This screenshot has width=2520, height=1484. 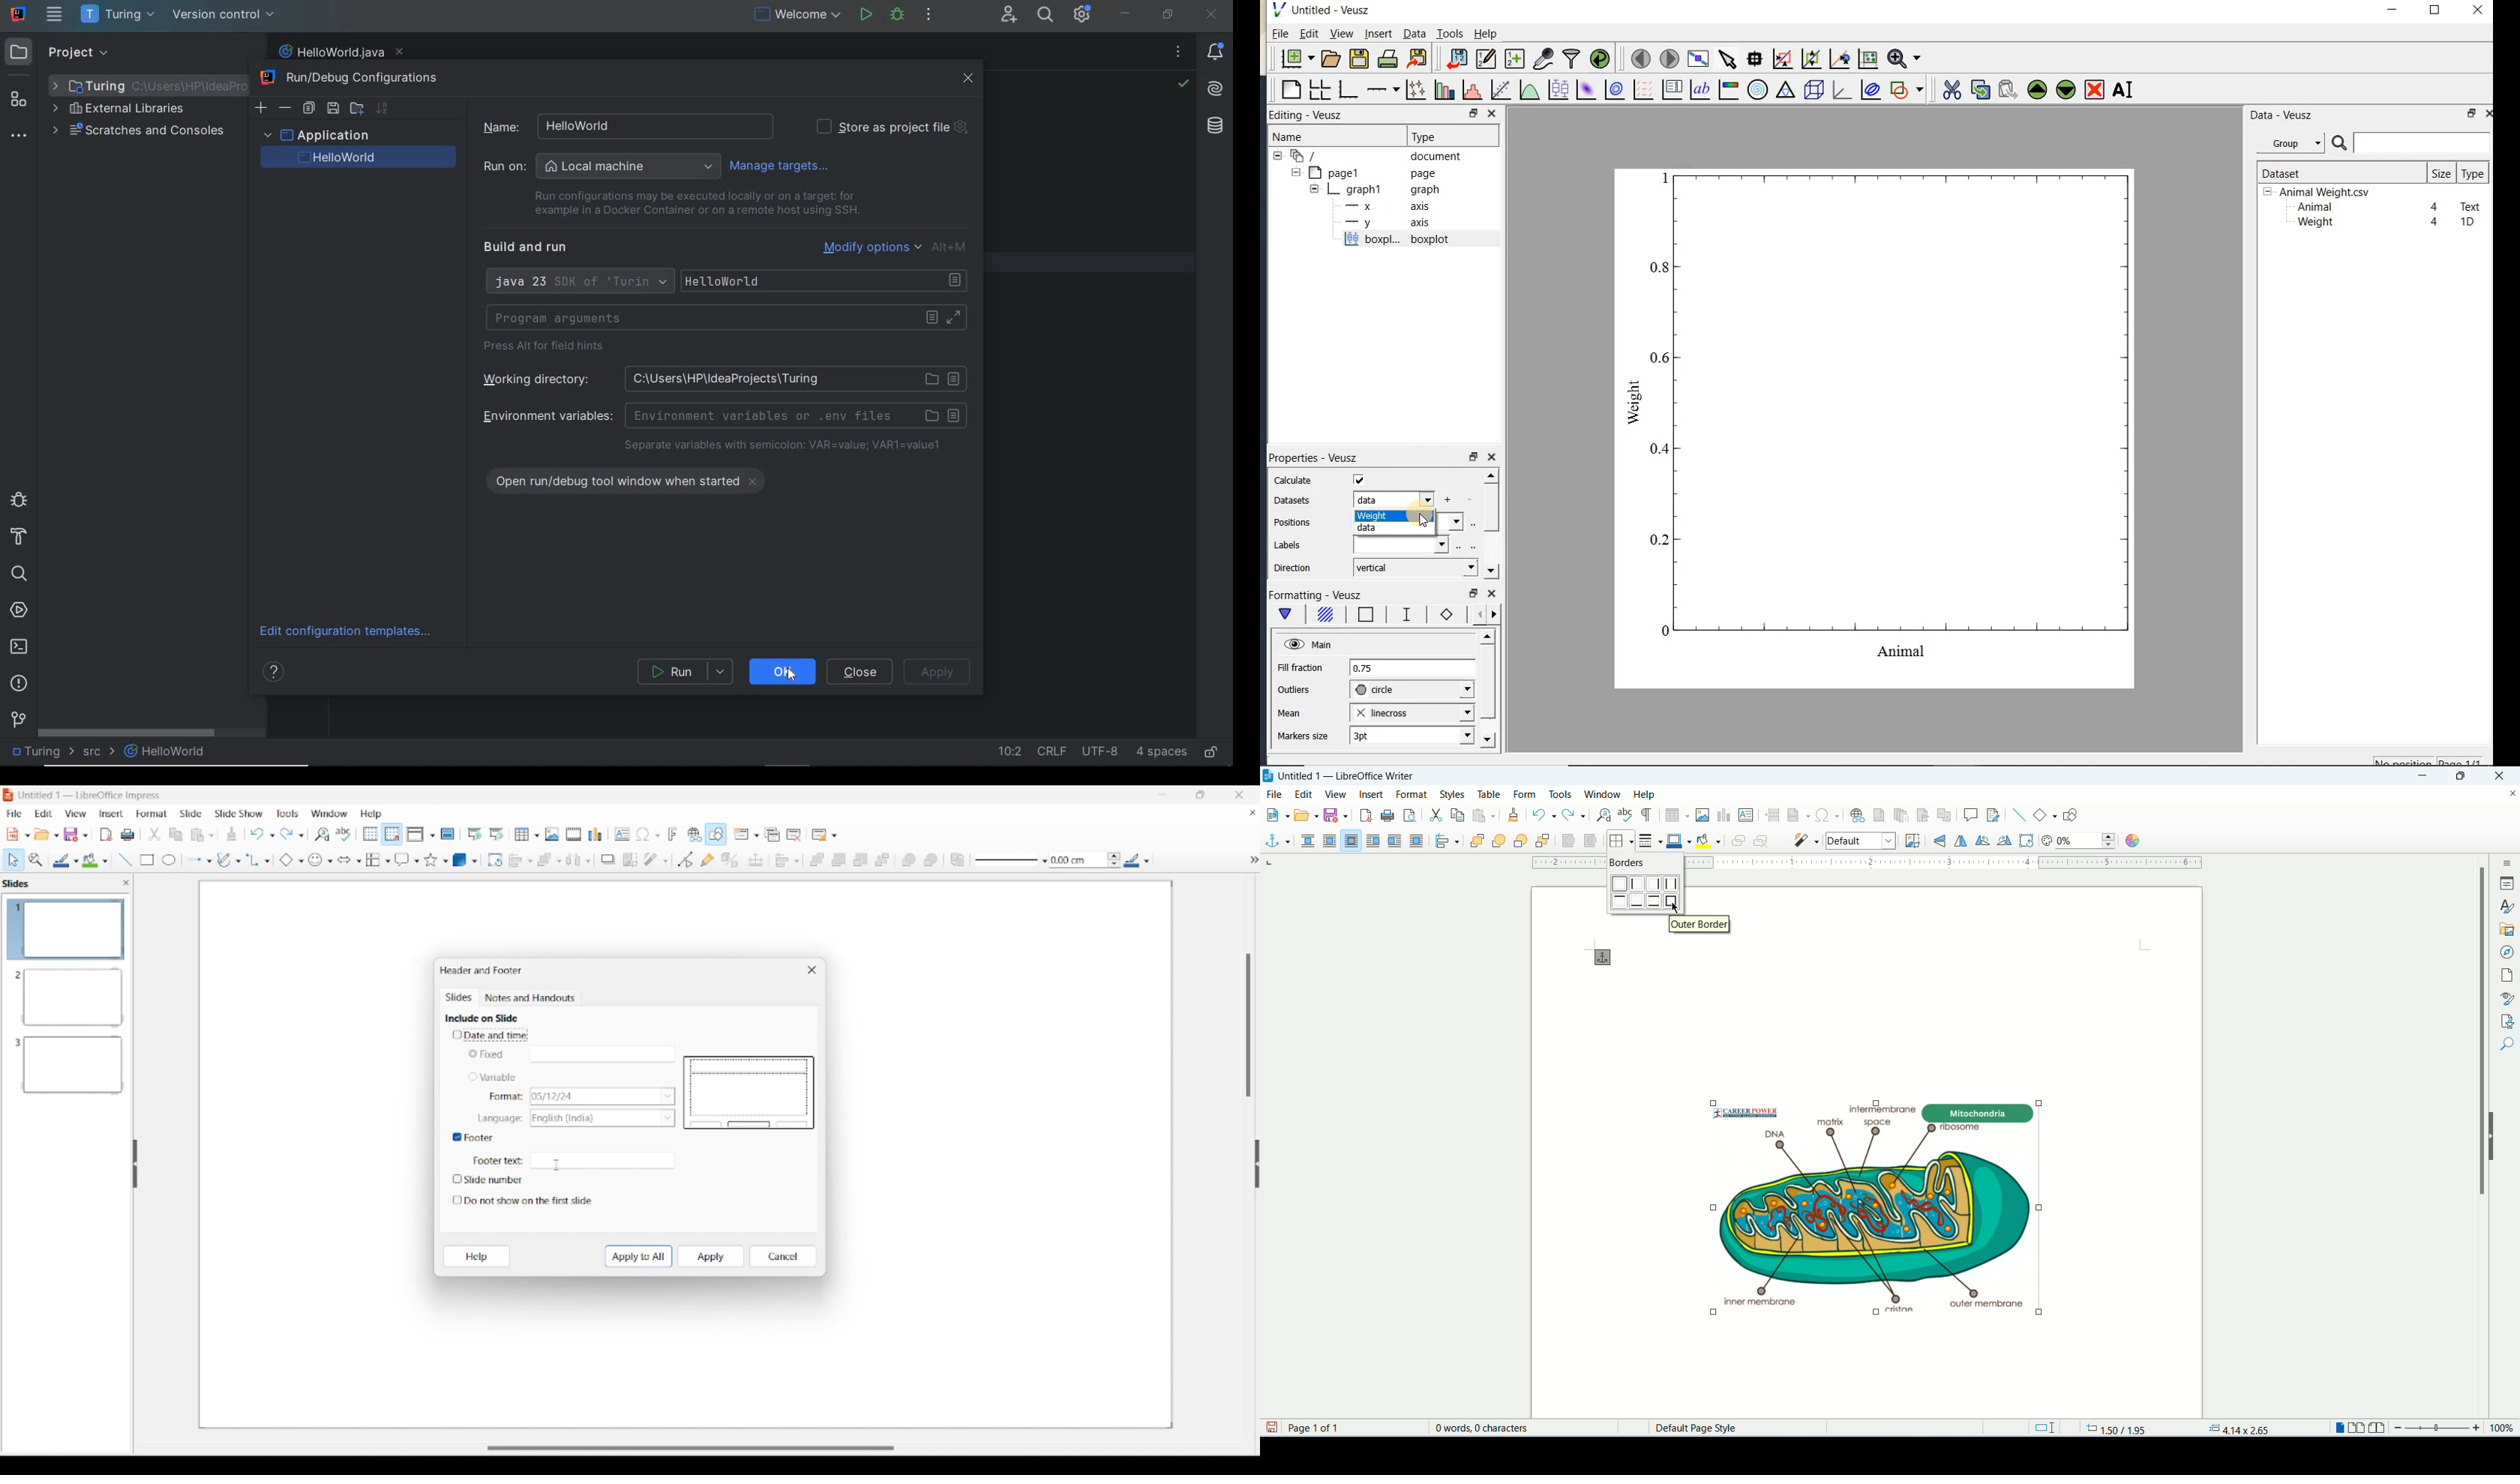 I want to click on Bring to front, so click(x=817, y=860).